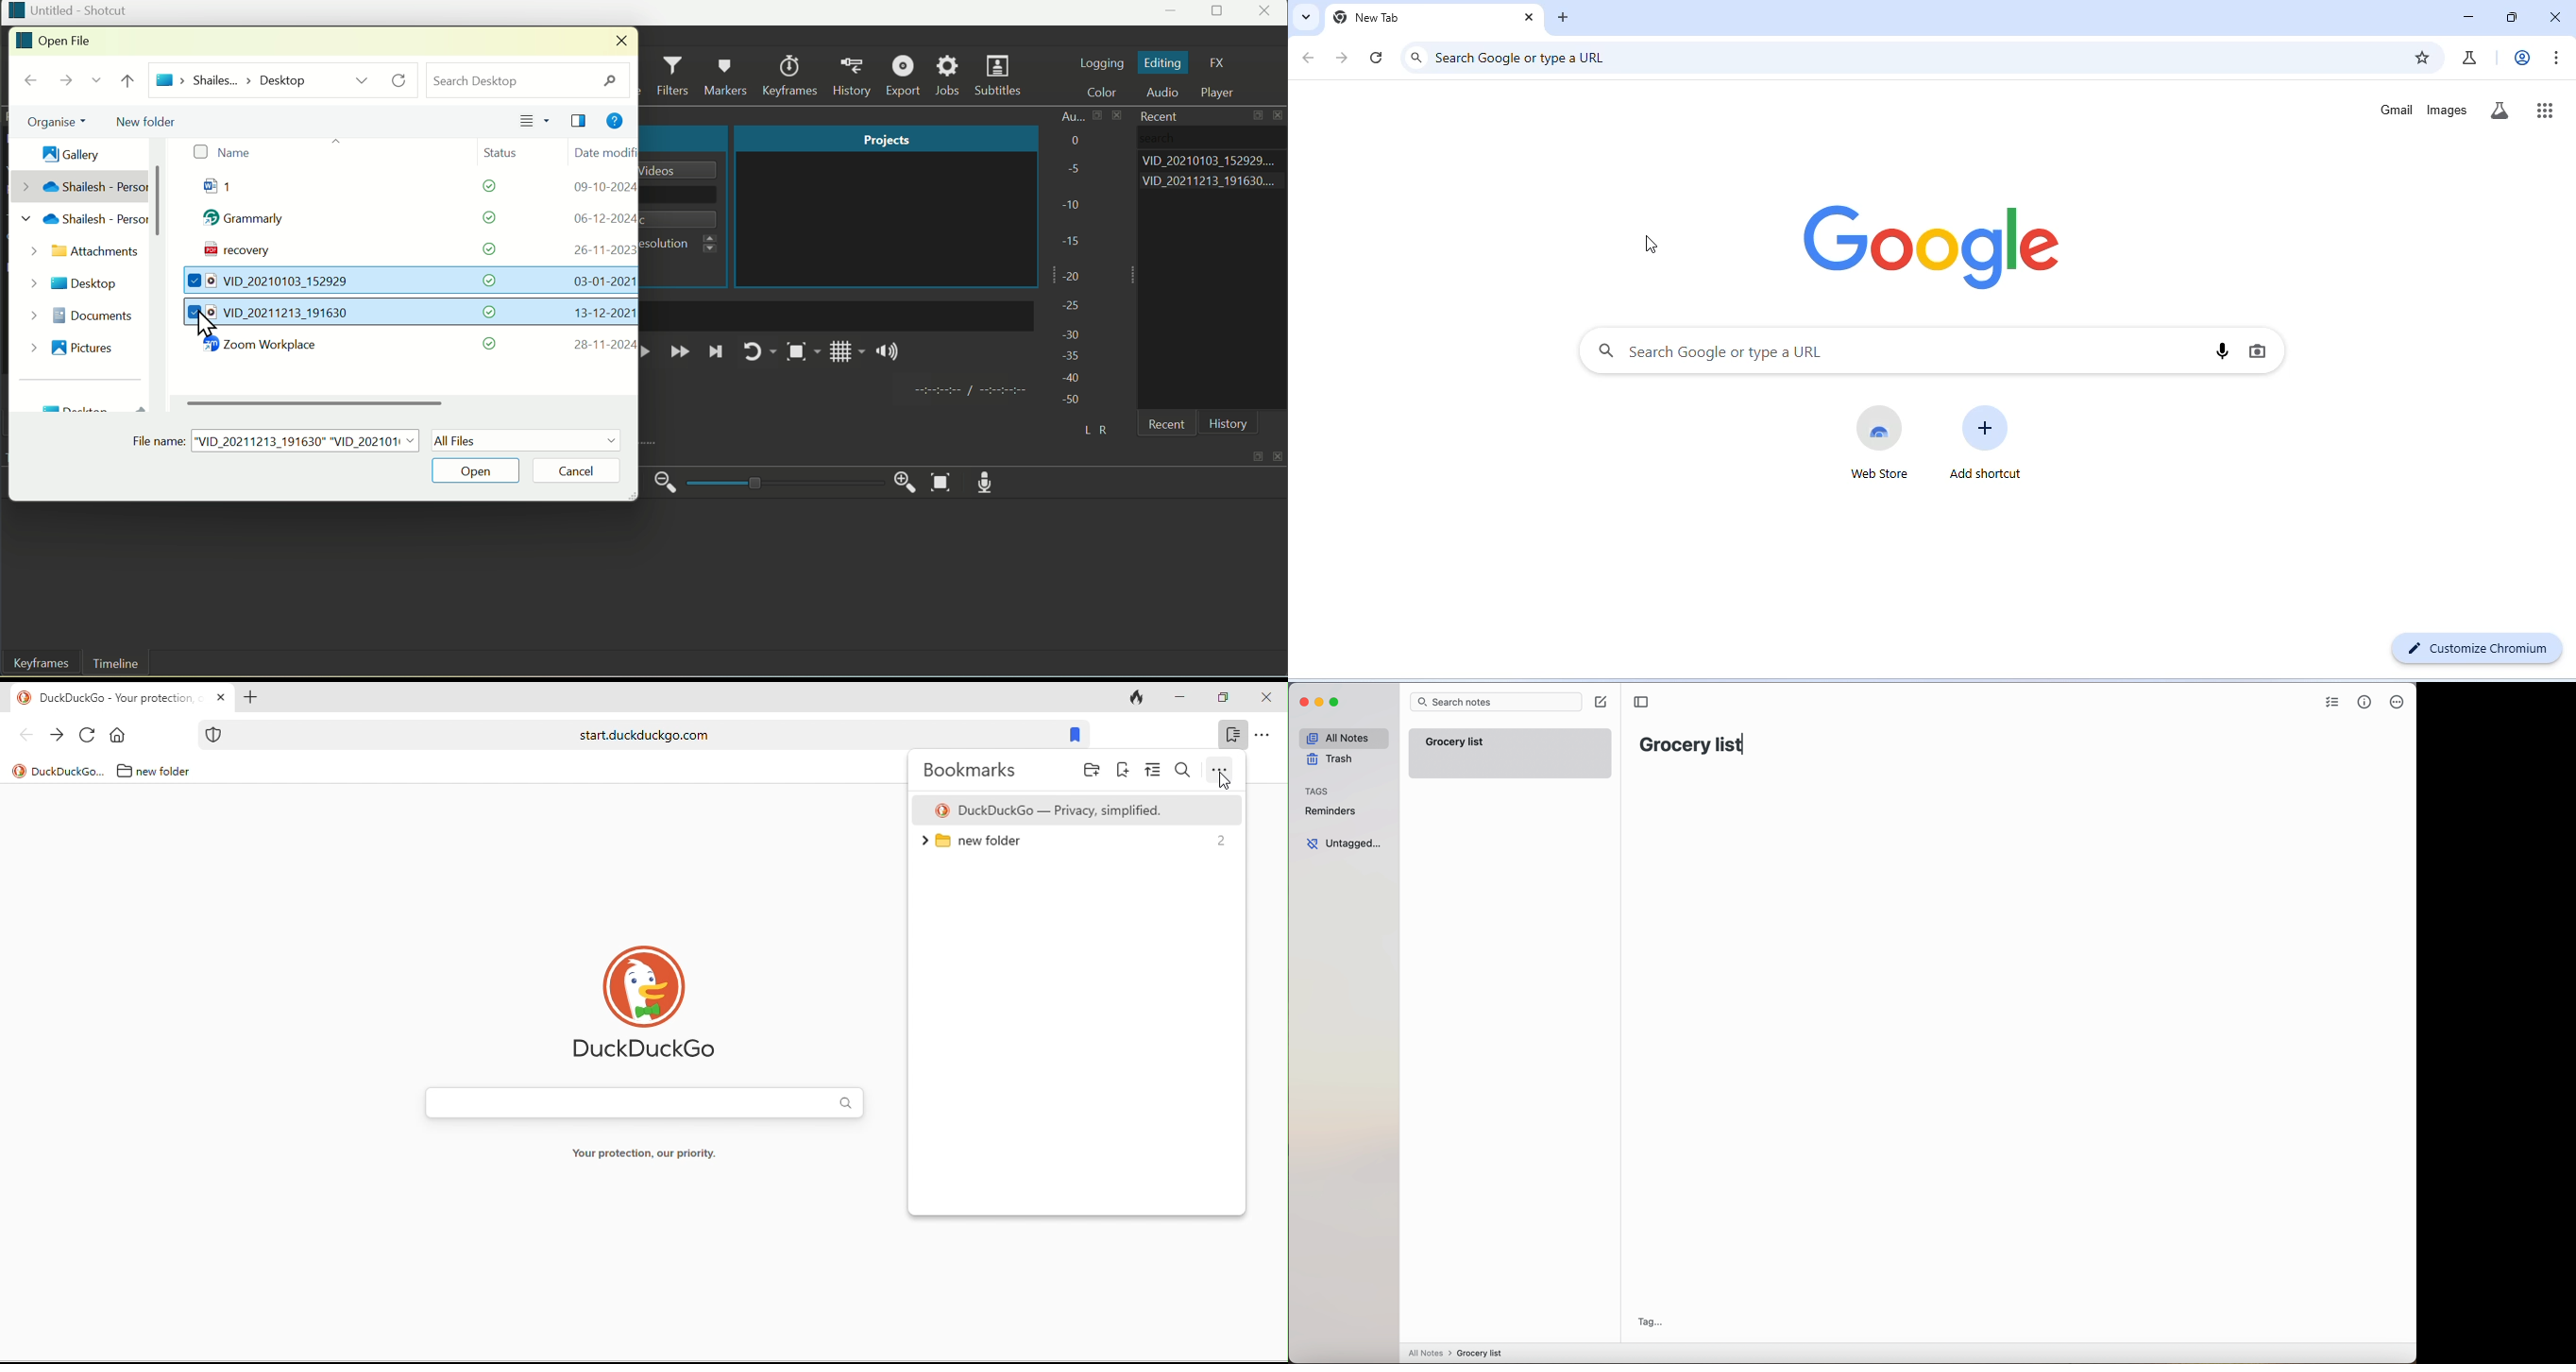 This screenshot has height=1372, width=2576. I want to click on image search, so click(2257, 350).